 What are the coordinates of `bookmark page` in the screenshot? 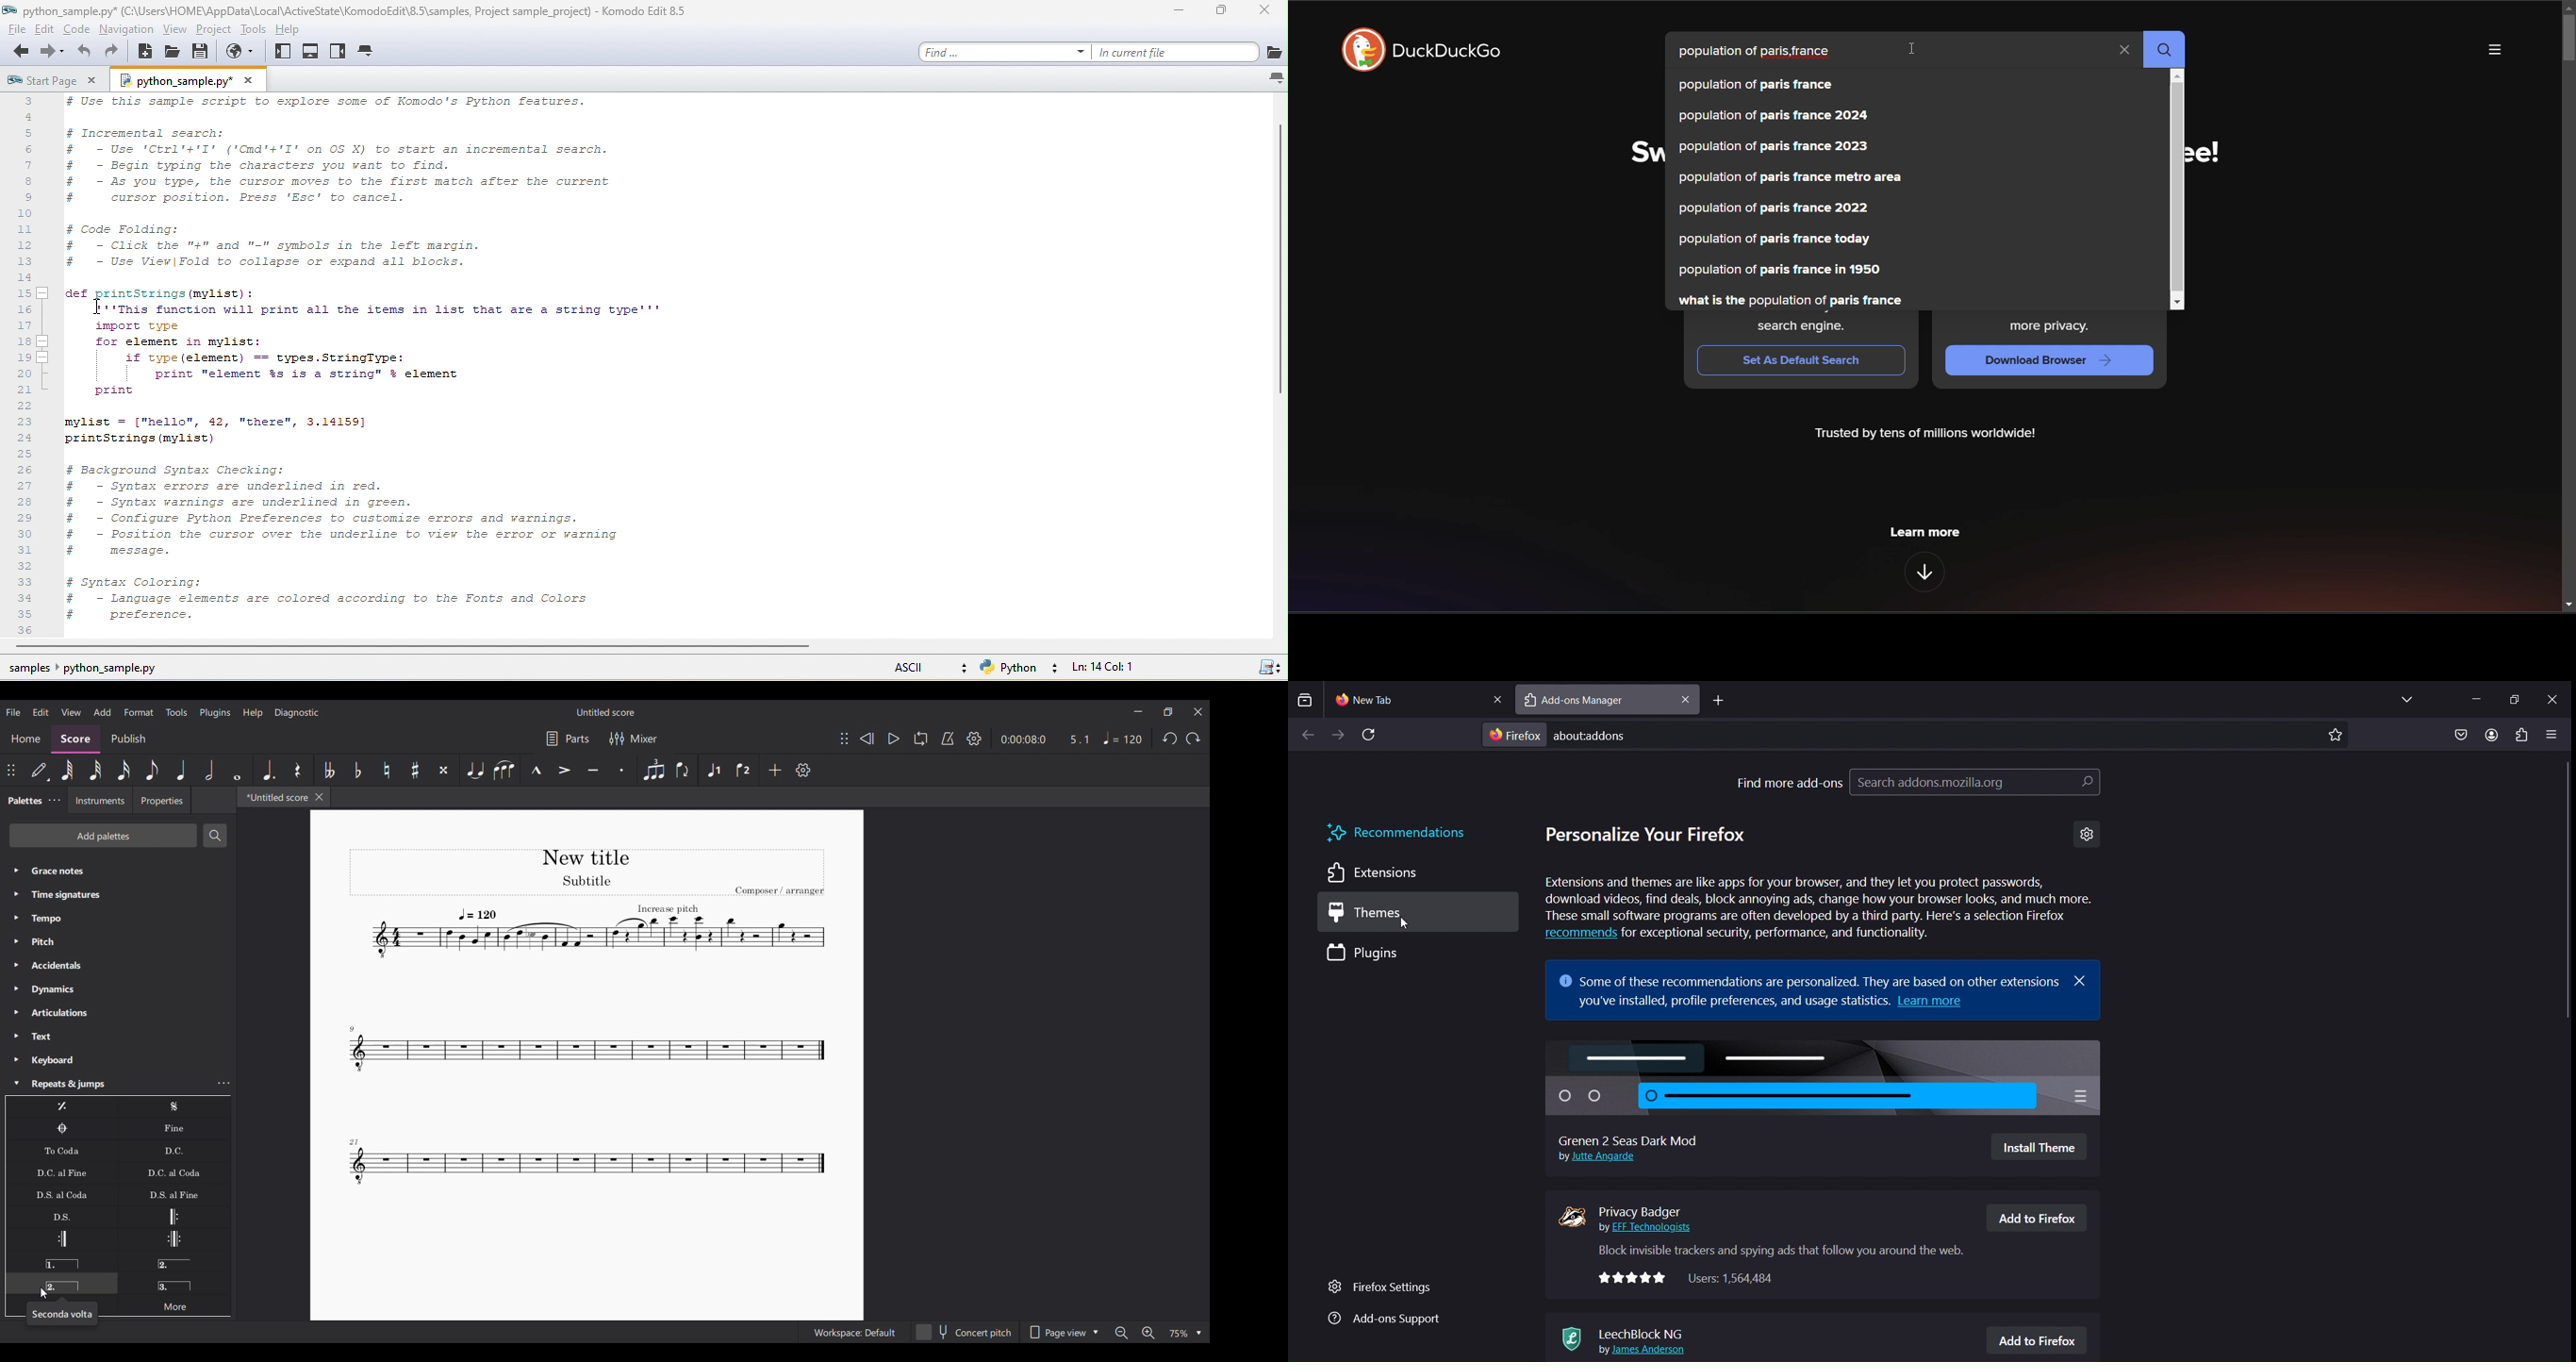 It's located at (2336, 735).